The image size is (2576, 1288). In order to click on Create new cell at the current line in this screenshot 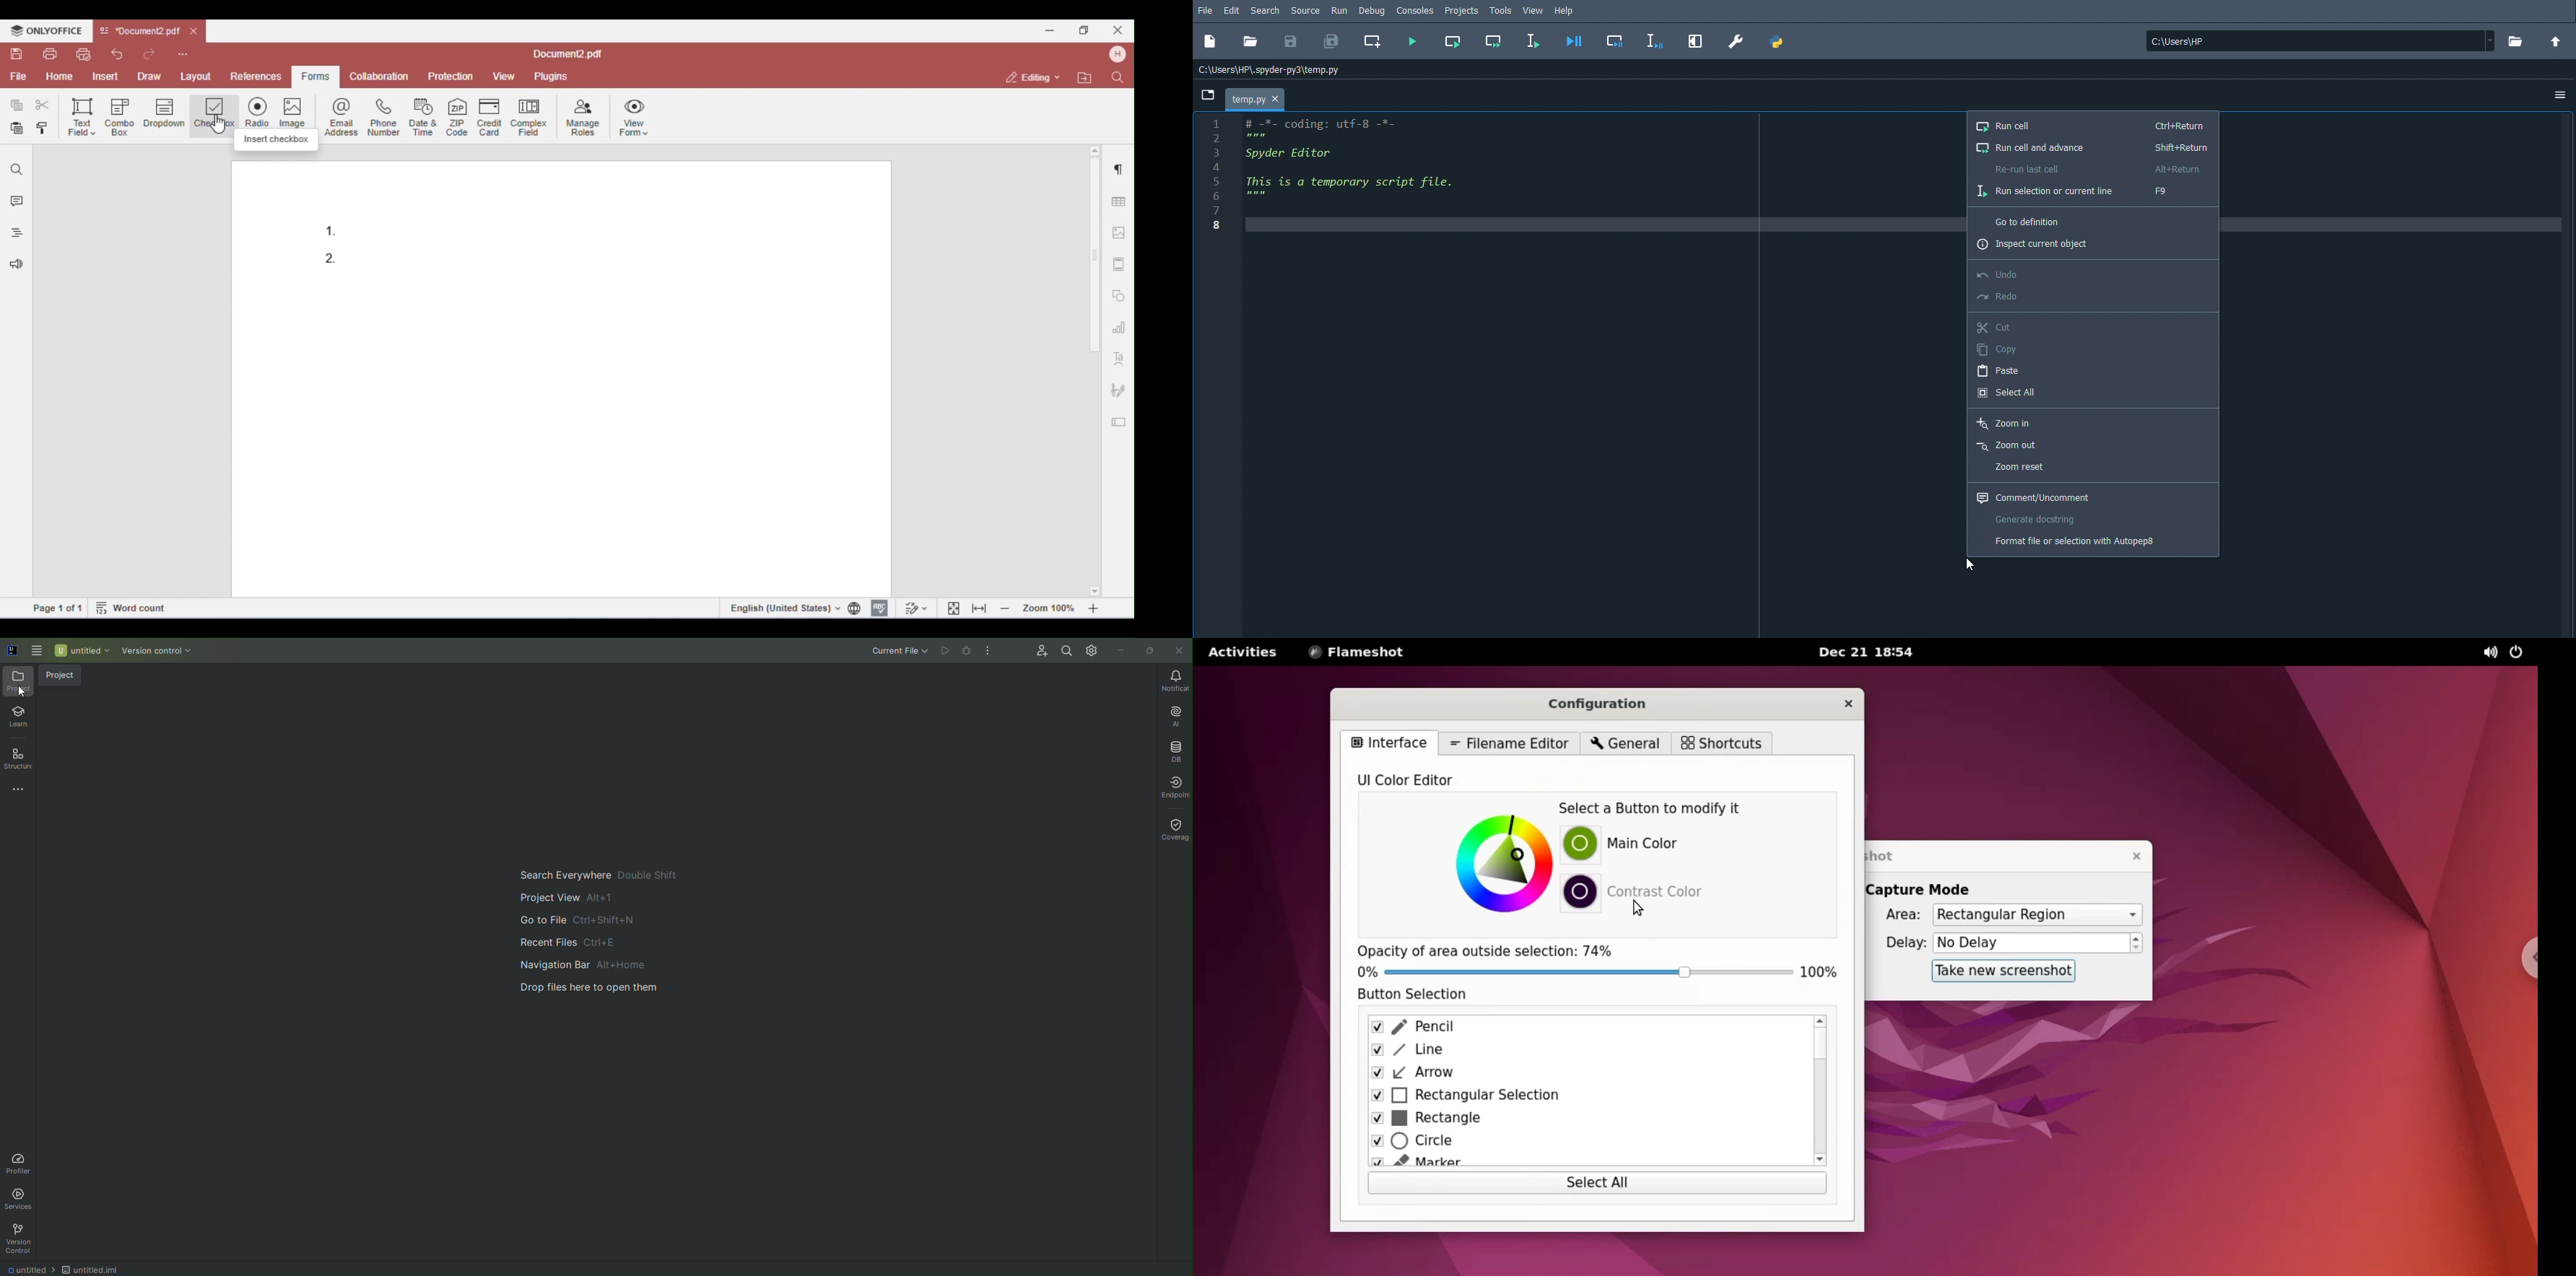, I will do `click(1373, 42)`.